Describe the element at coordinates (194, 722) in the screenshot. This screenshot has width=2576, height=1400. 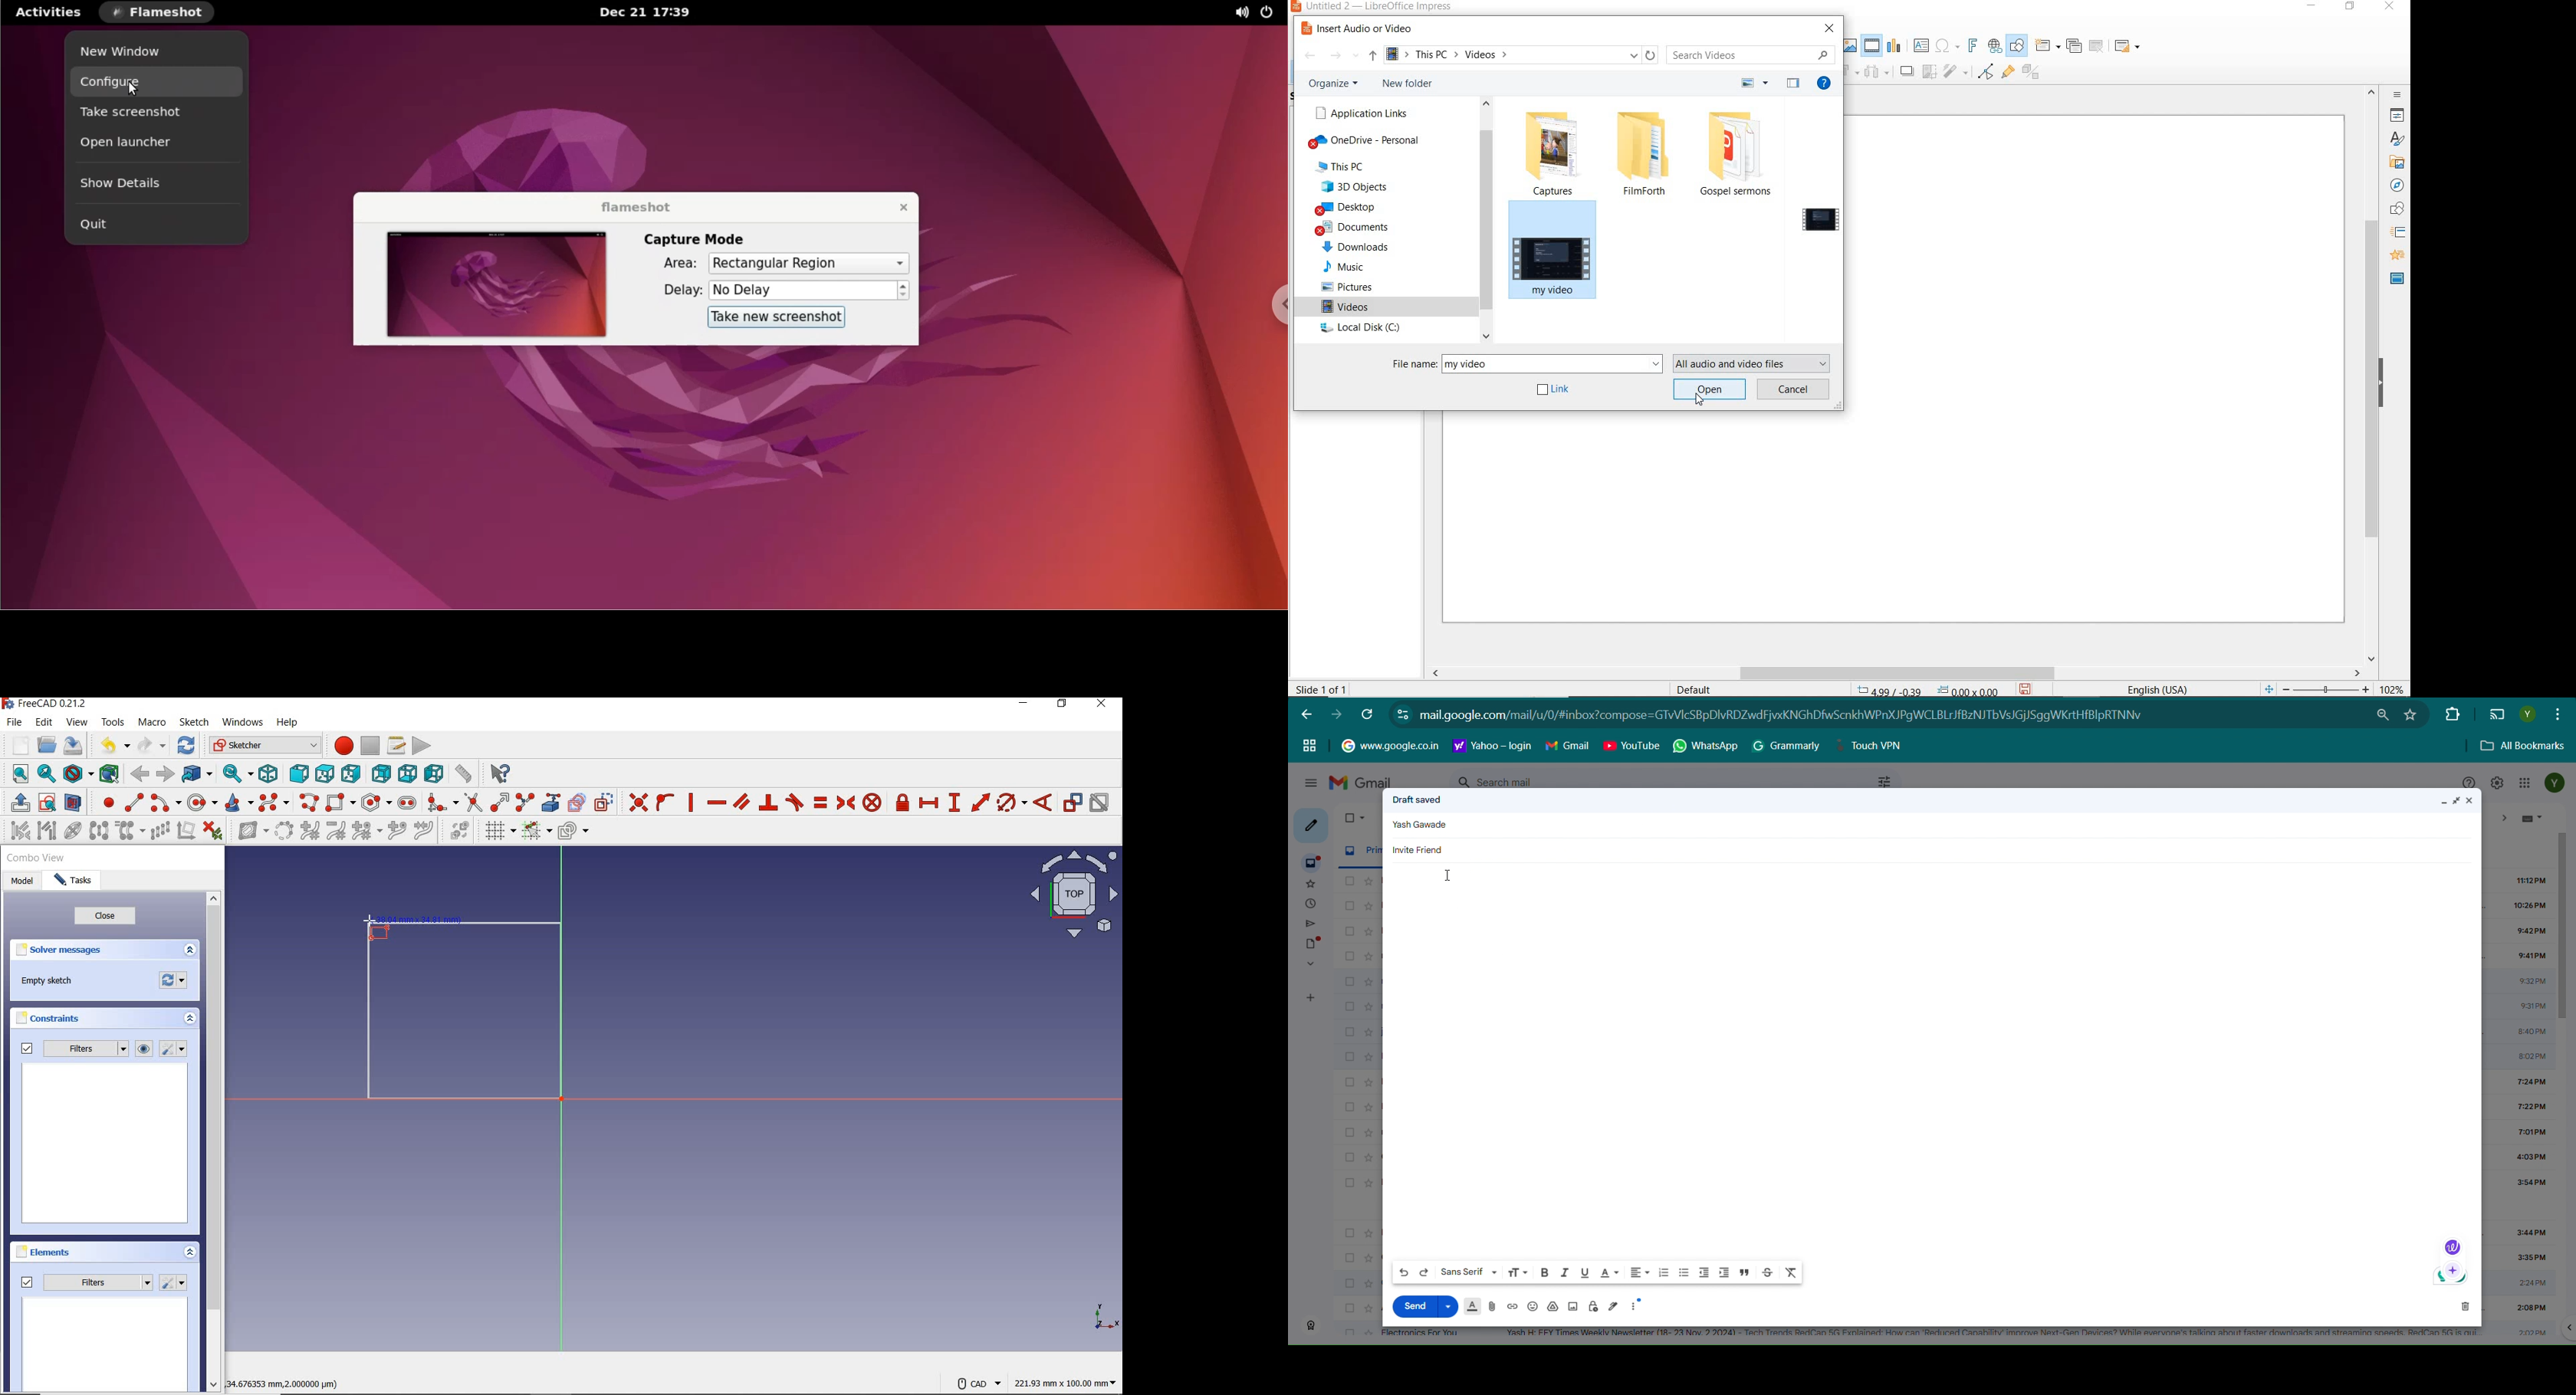
I see `sketch` at that location.